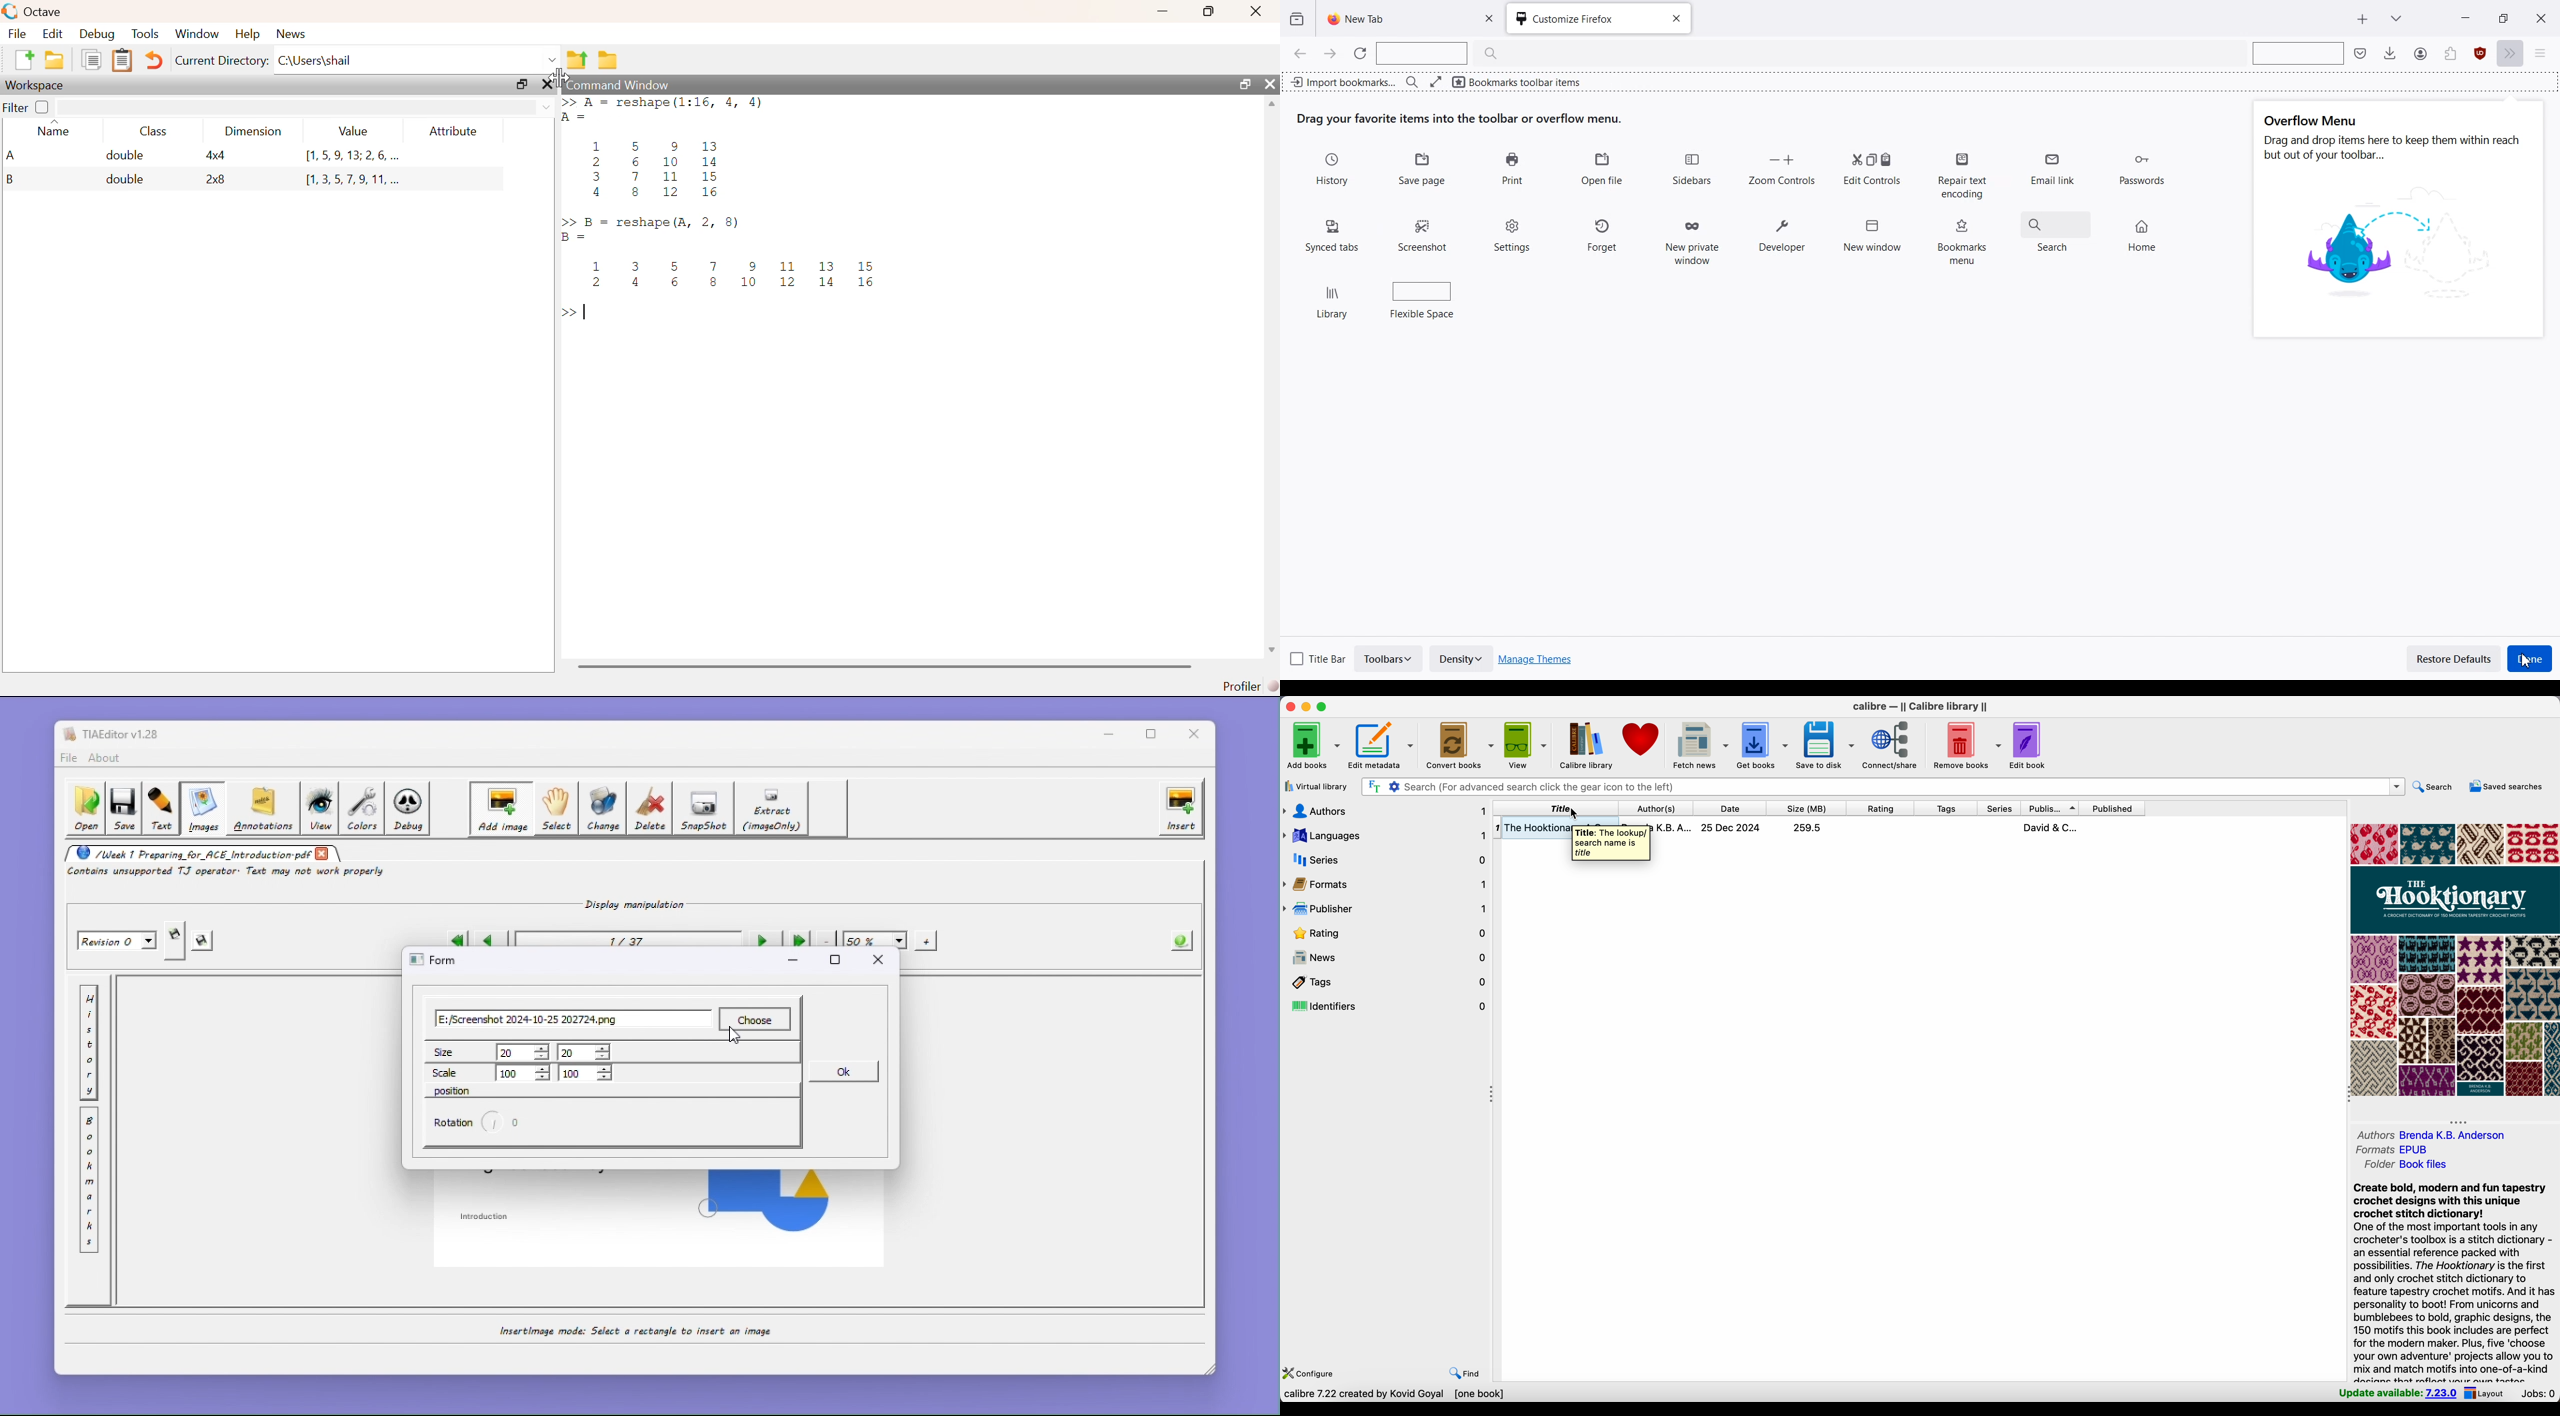 The height and width of the screenshot is (1428, 2576). What do you see at coordinates (1361, 53) in the screenshot?
I see `Refresh` at bounding box center [1361, 53].